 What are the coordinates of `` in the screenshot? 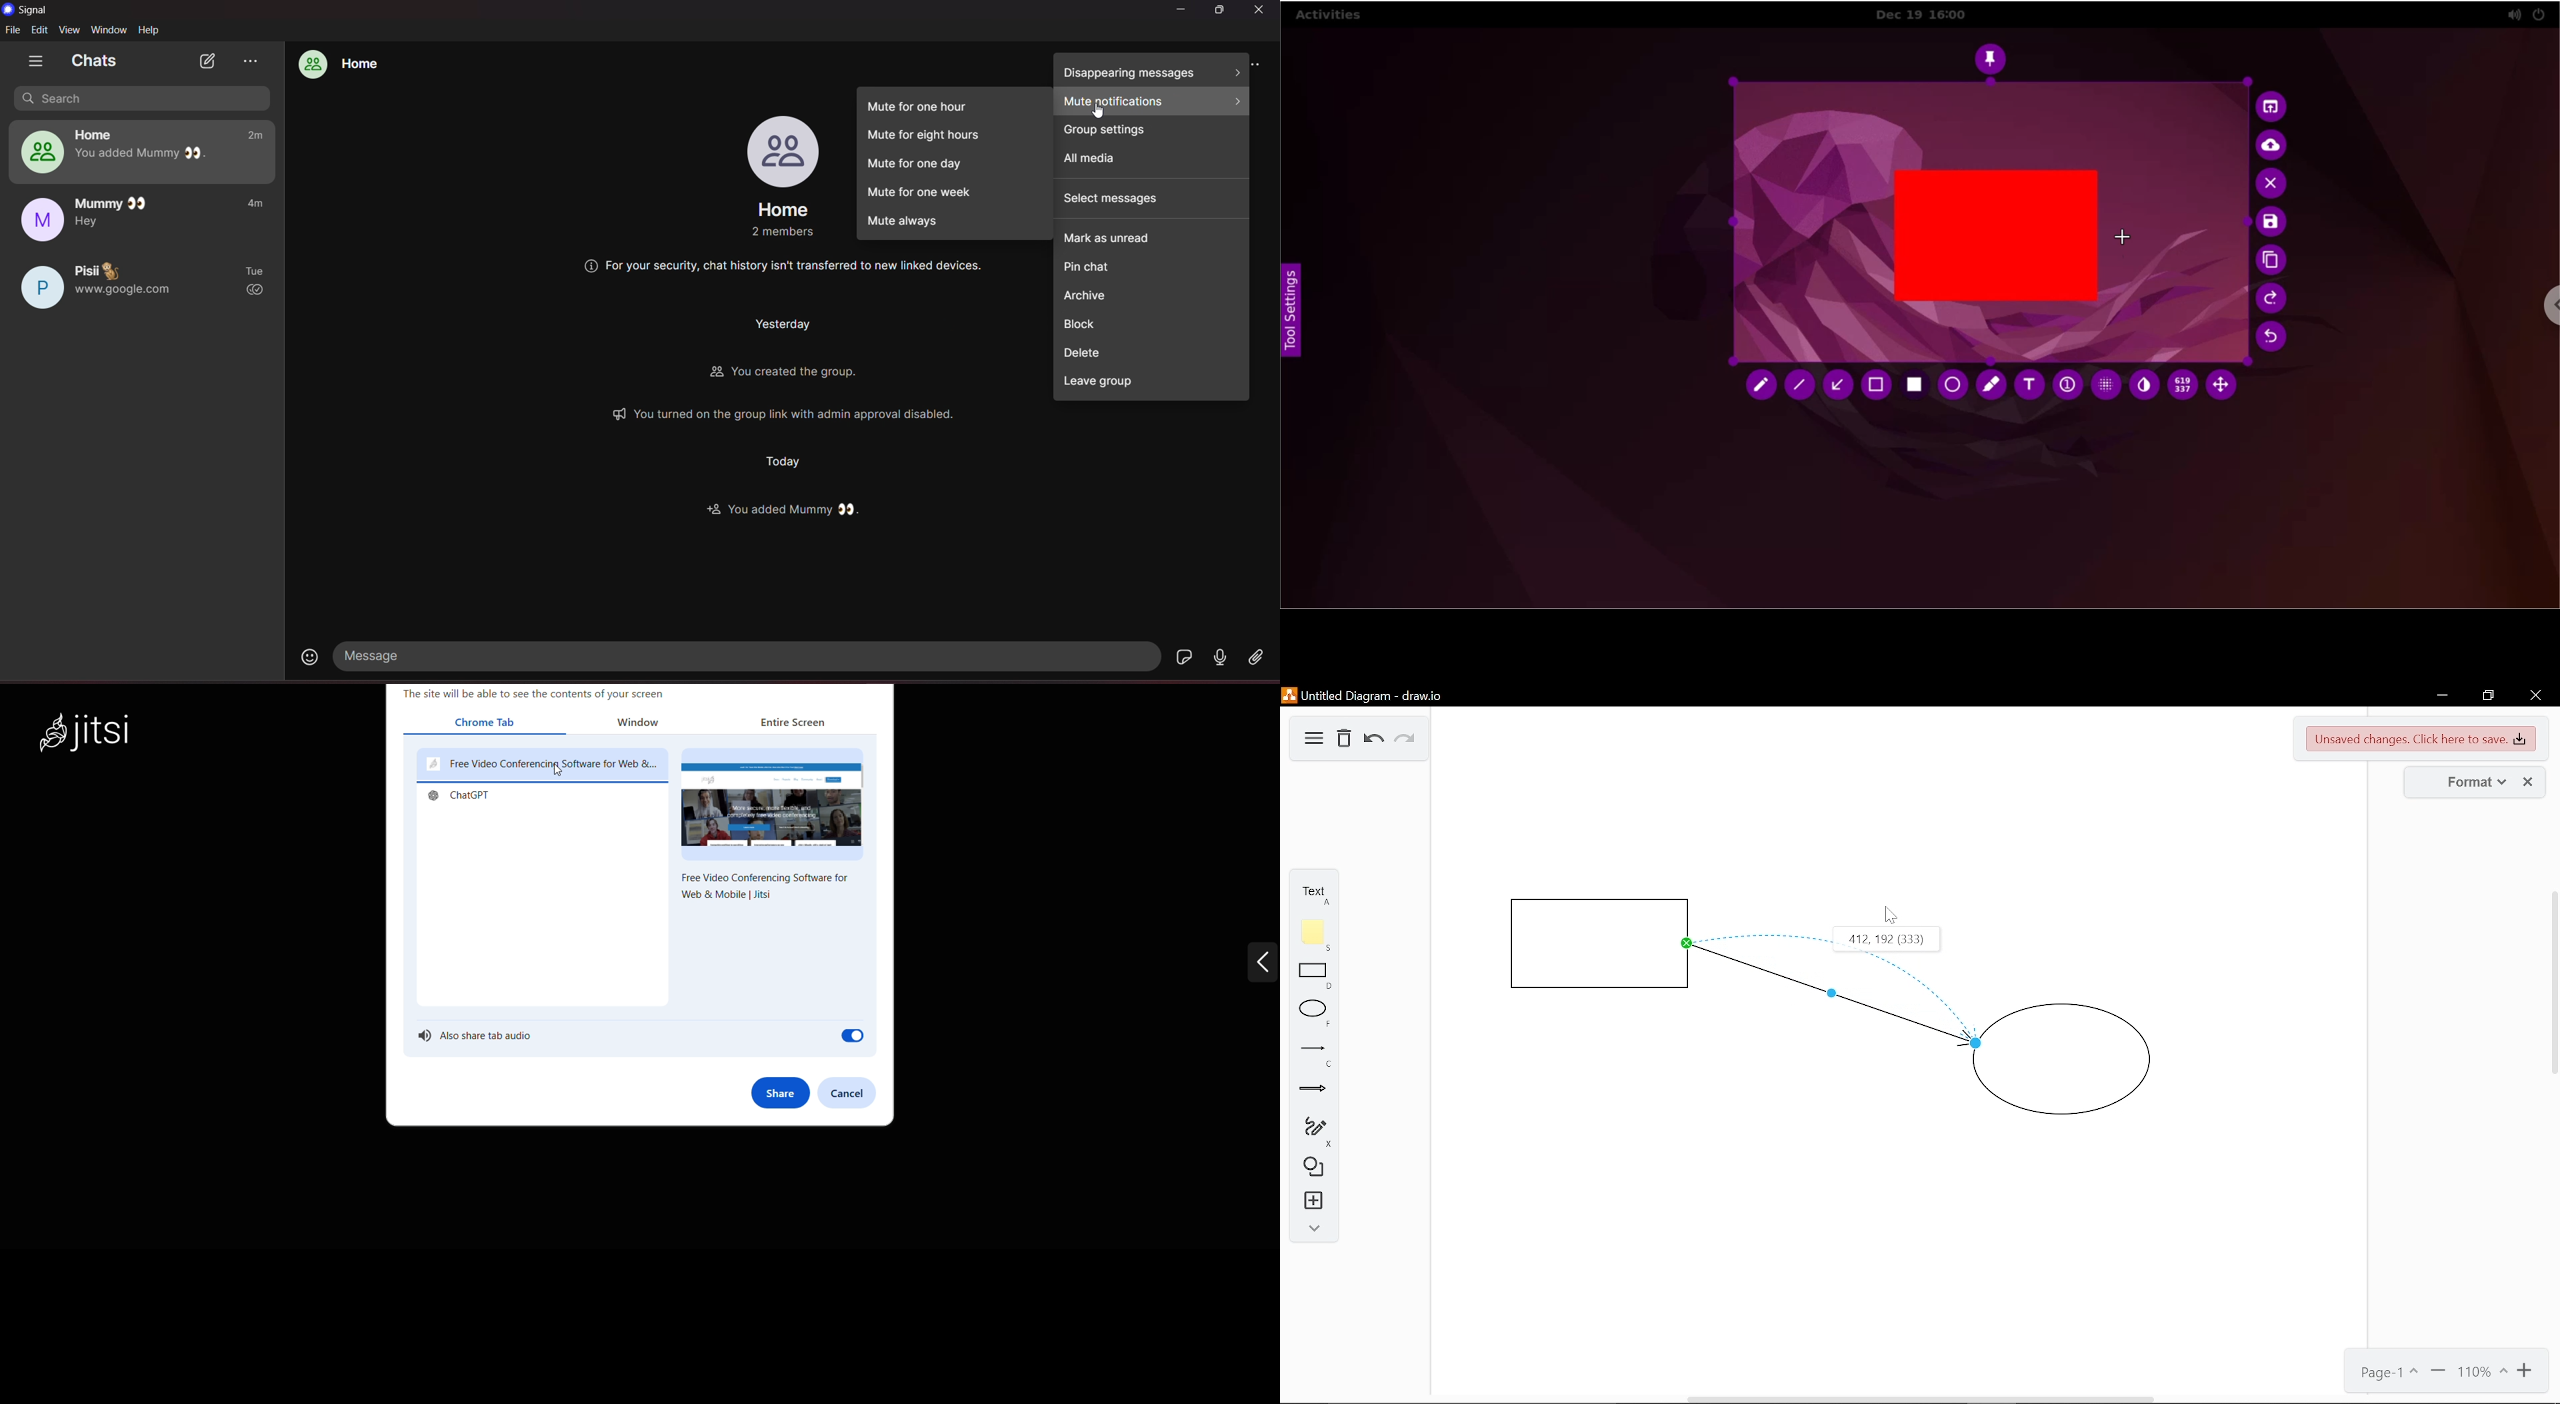 It's located at (787, 376).